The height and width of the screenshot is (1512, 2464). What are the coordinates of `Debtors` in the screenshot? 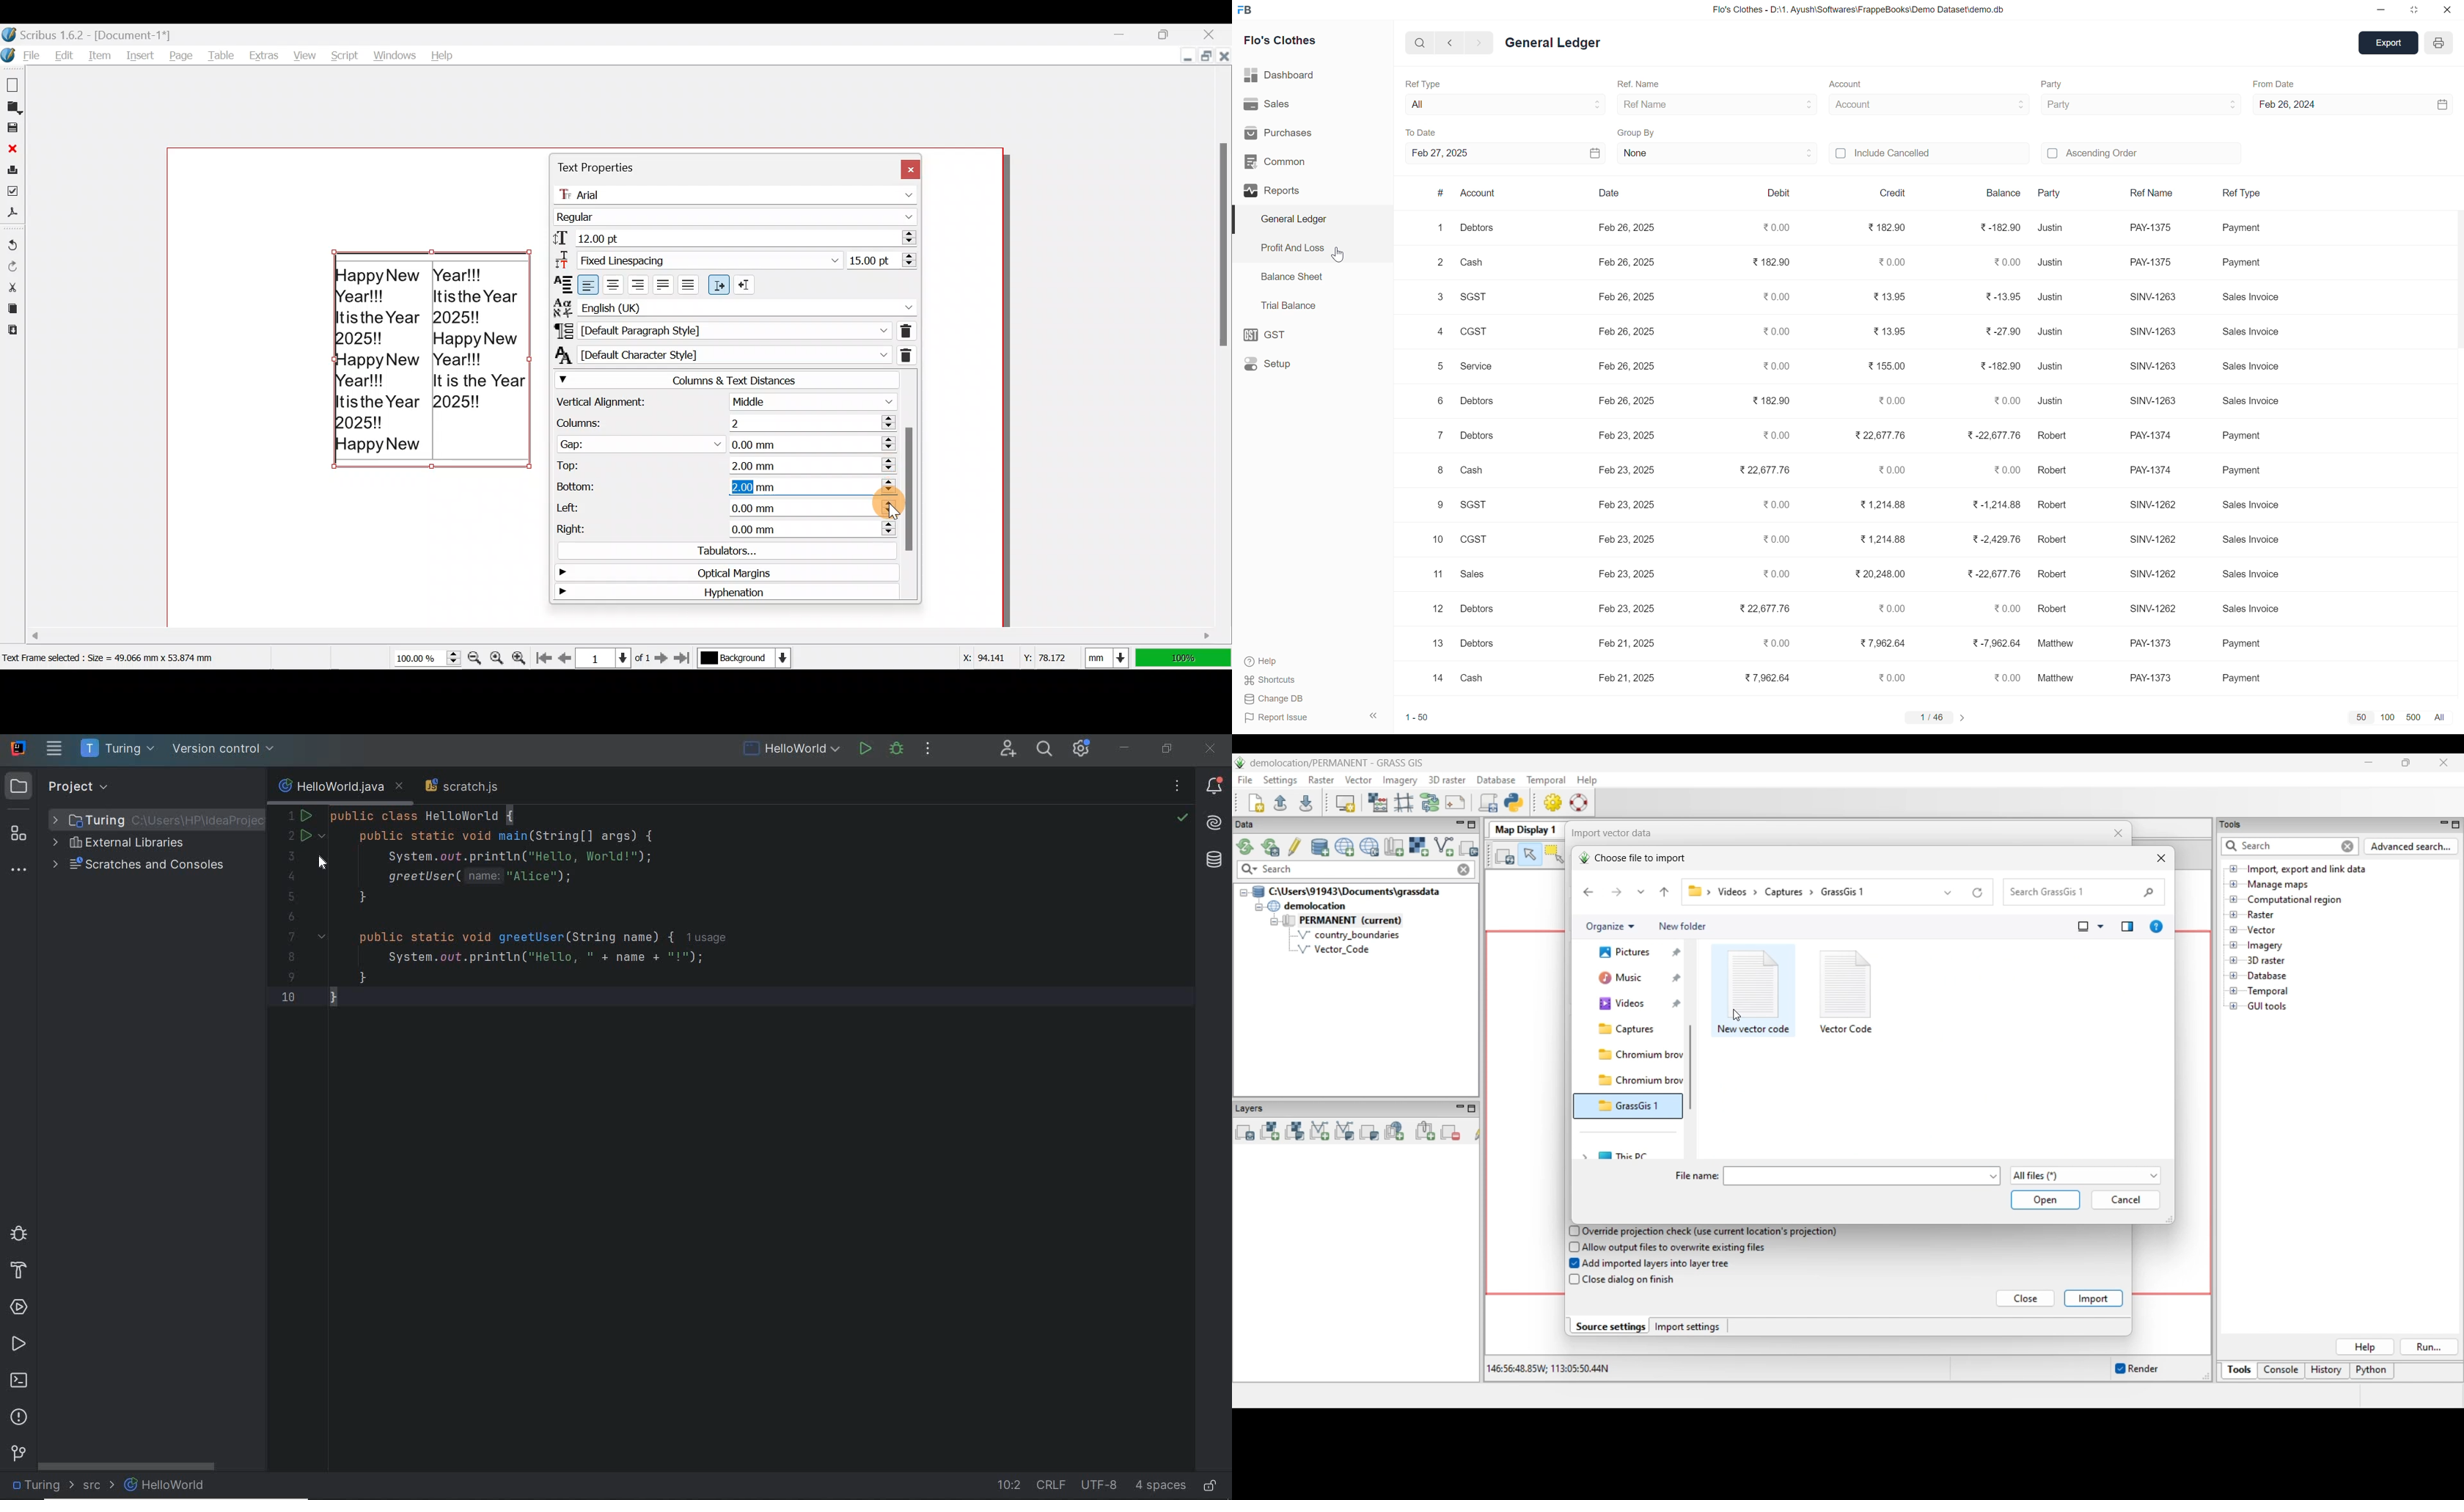 It's located at (1476, 609).